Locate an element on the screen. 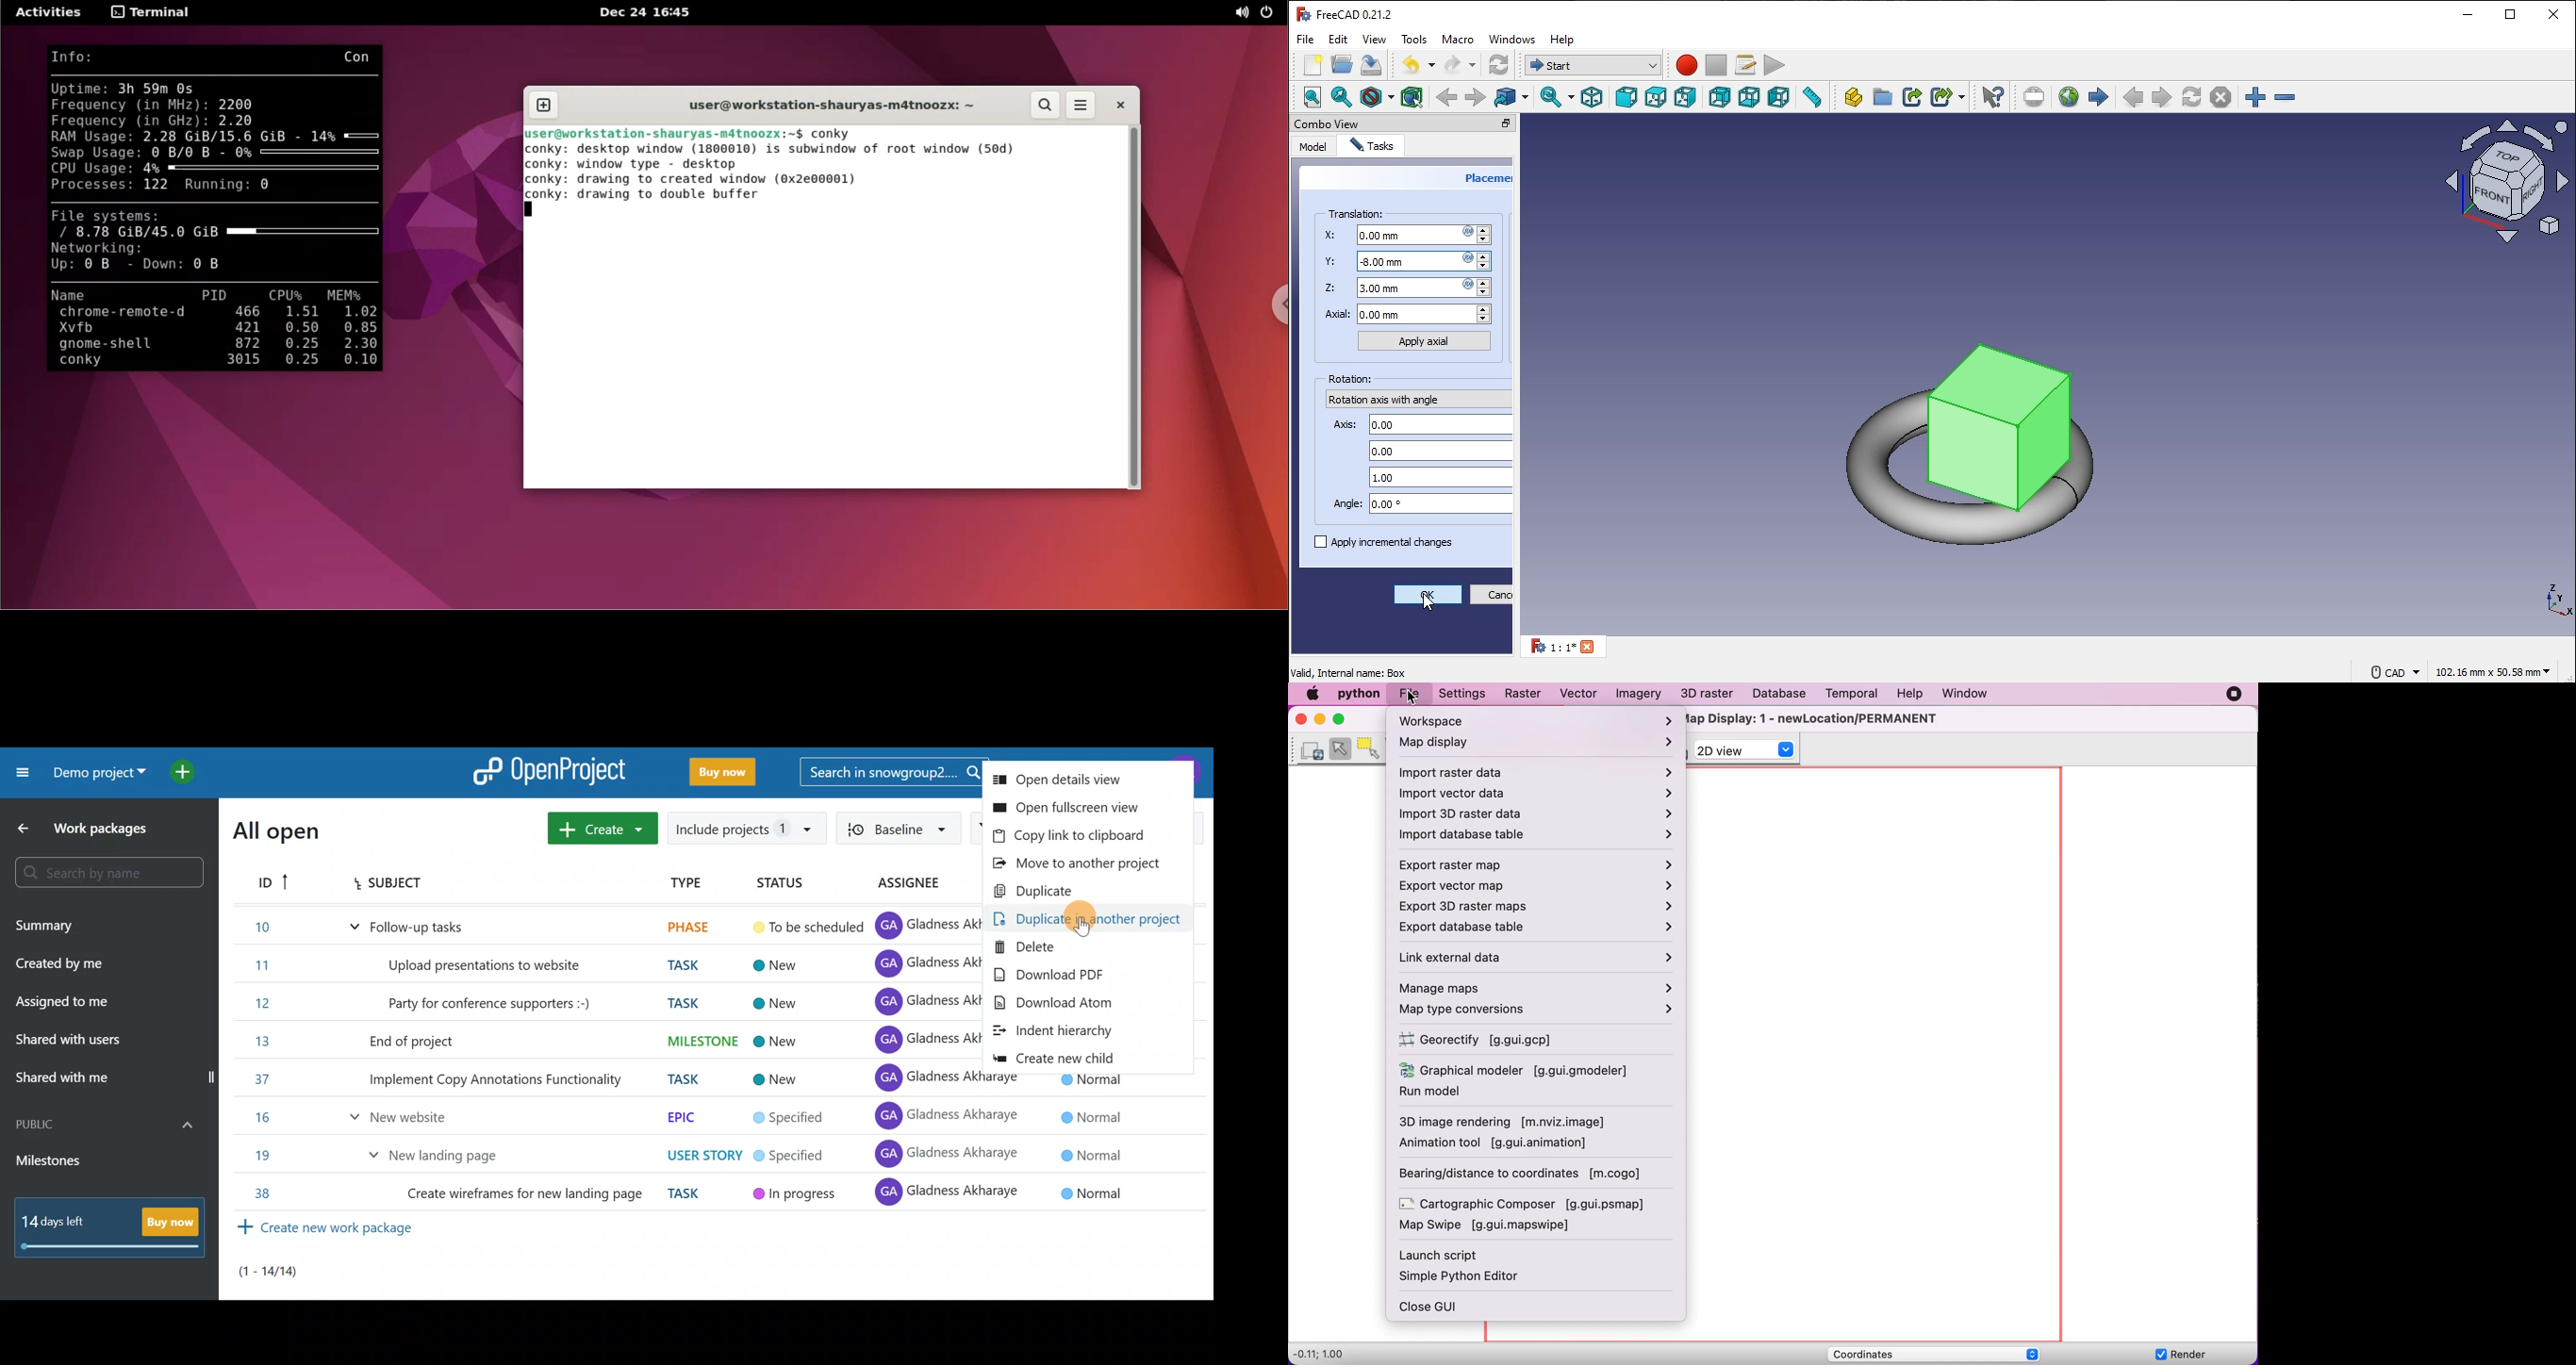 Image resolution: width=2576 pixels, height=1372 pixels. axial is located at coordinates (1409, 315).